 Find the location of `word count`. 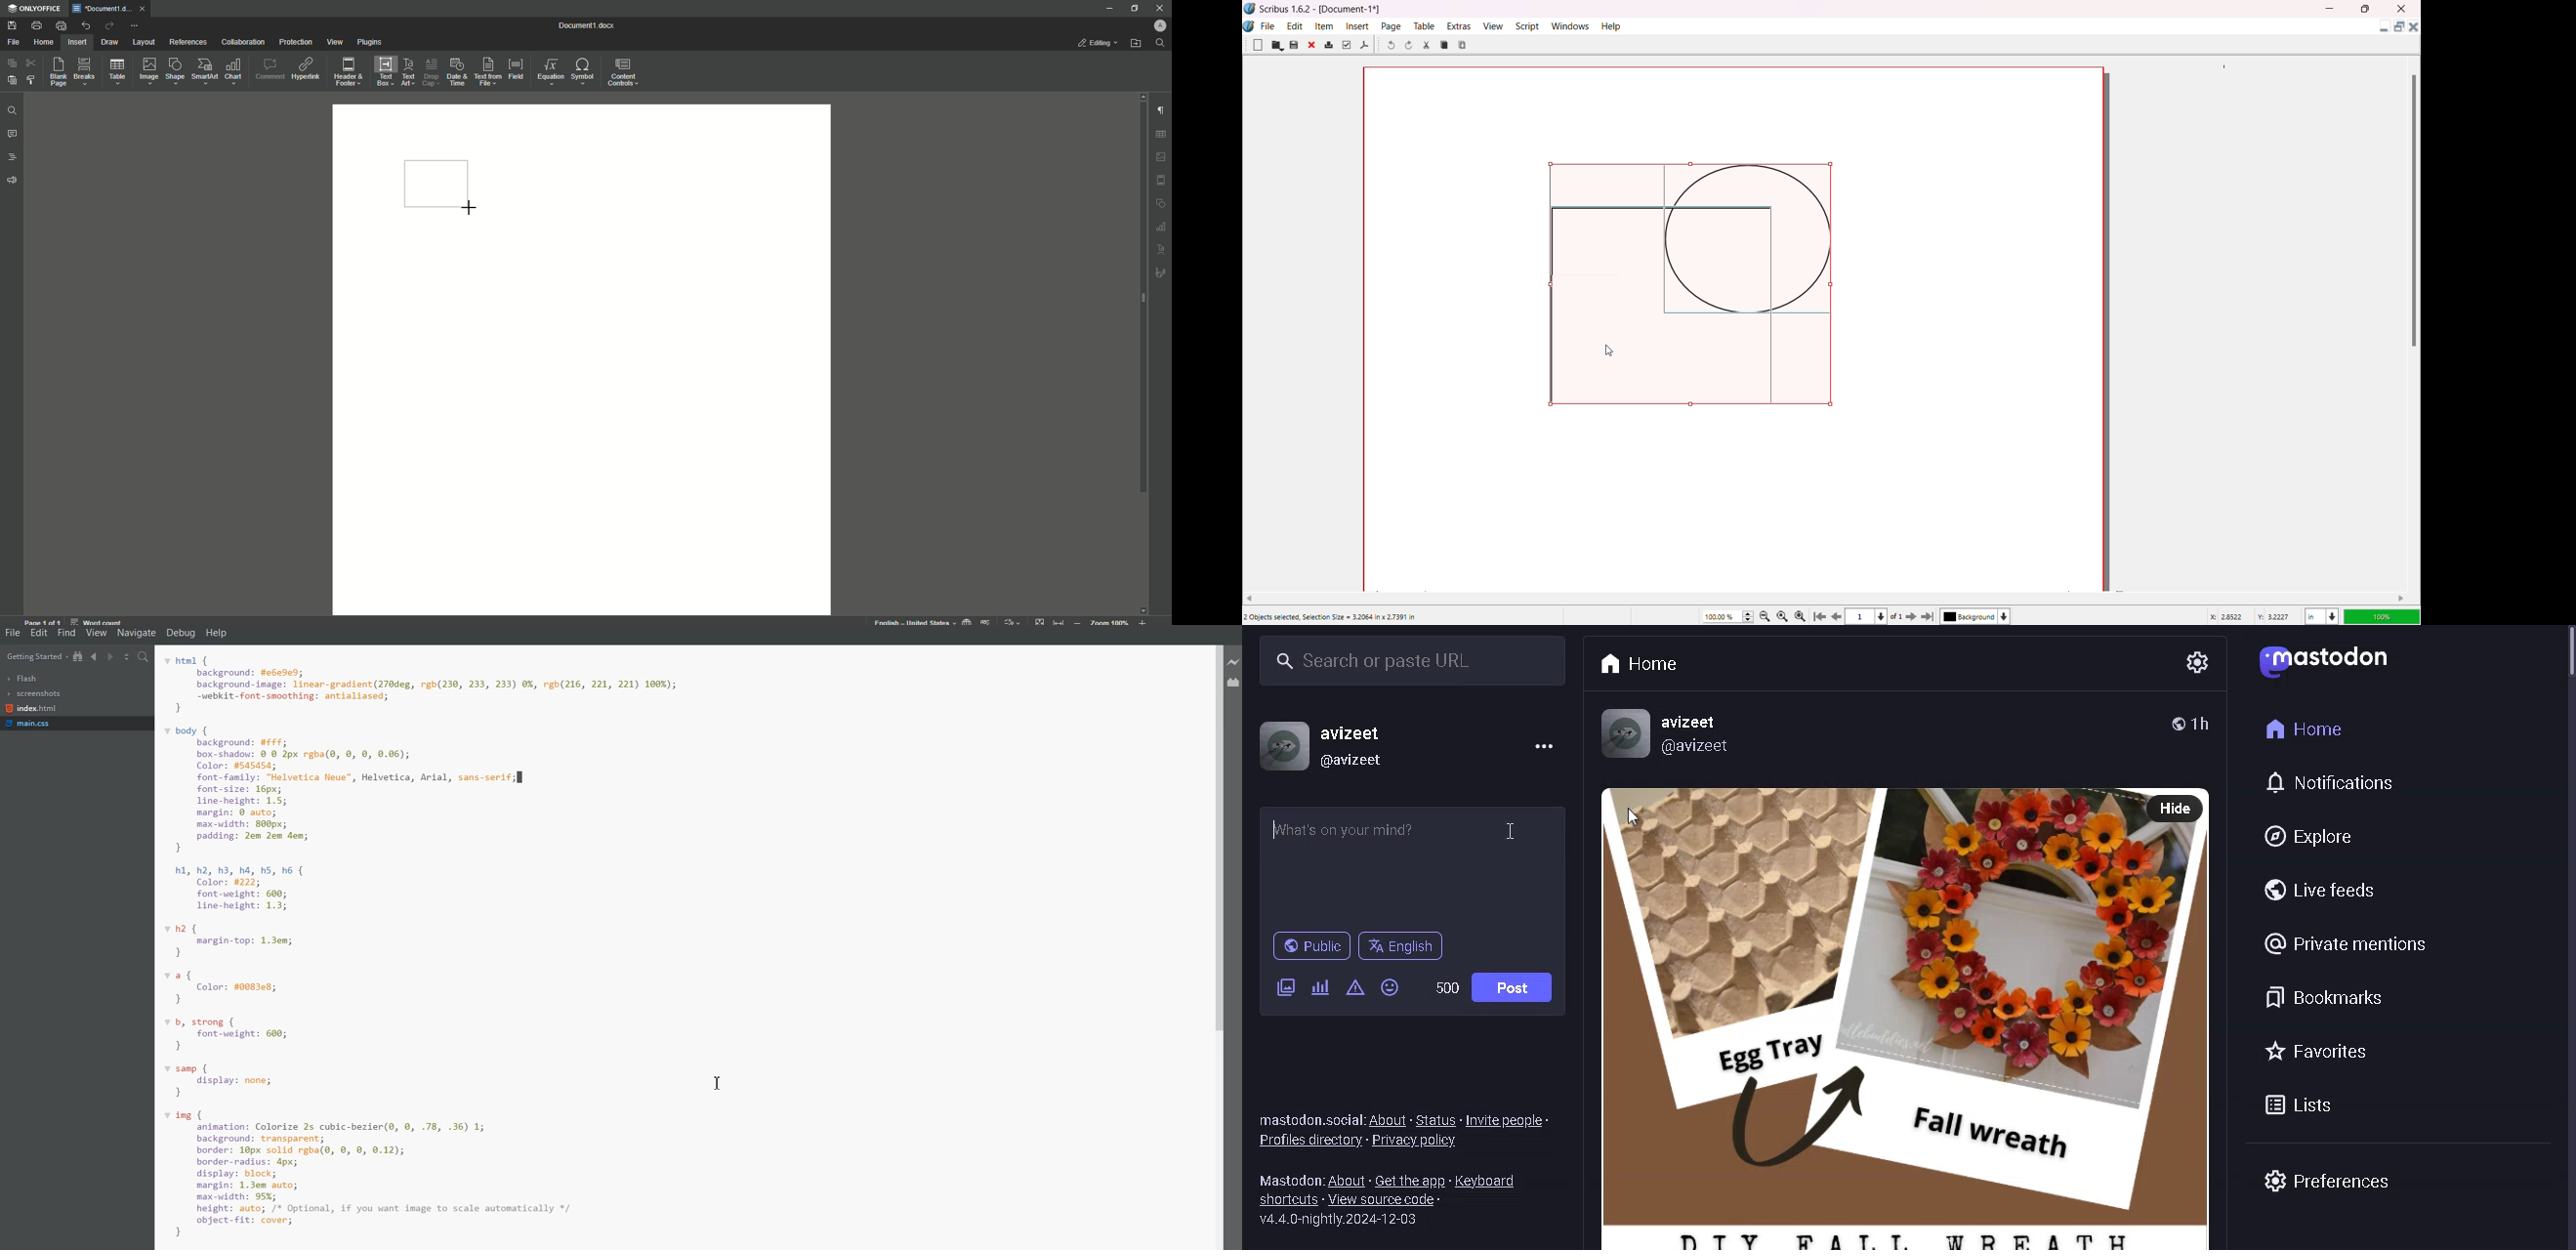

word count is located at coordinates (95, 620).